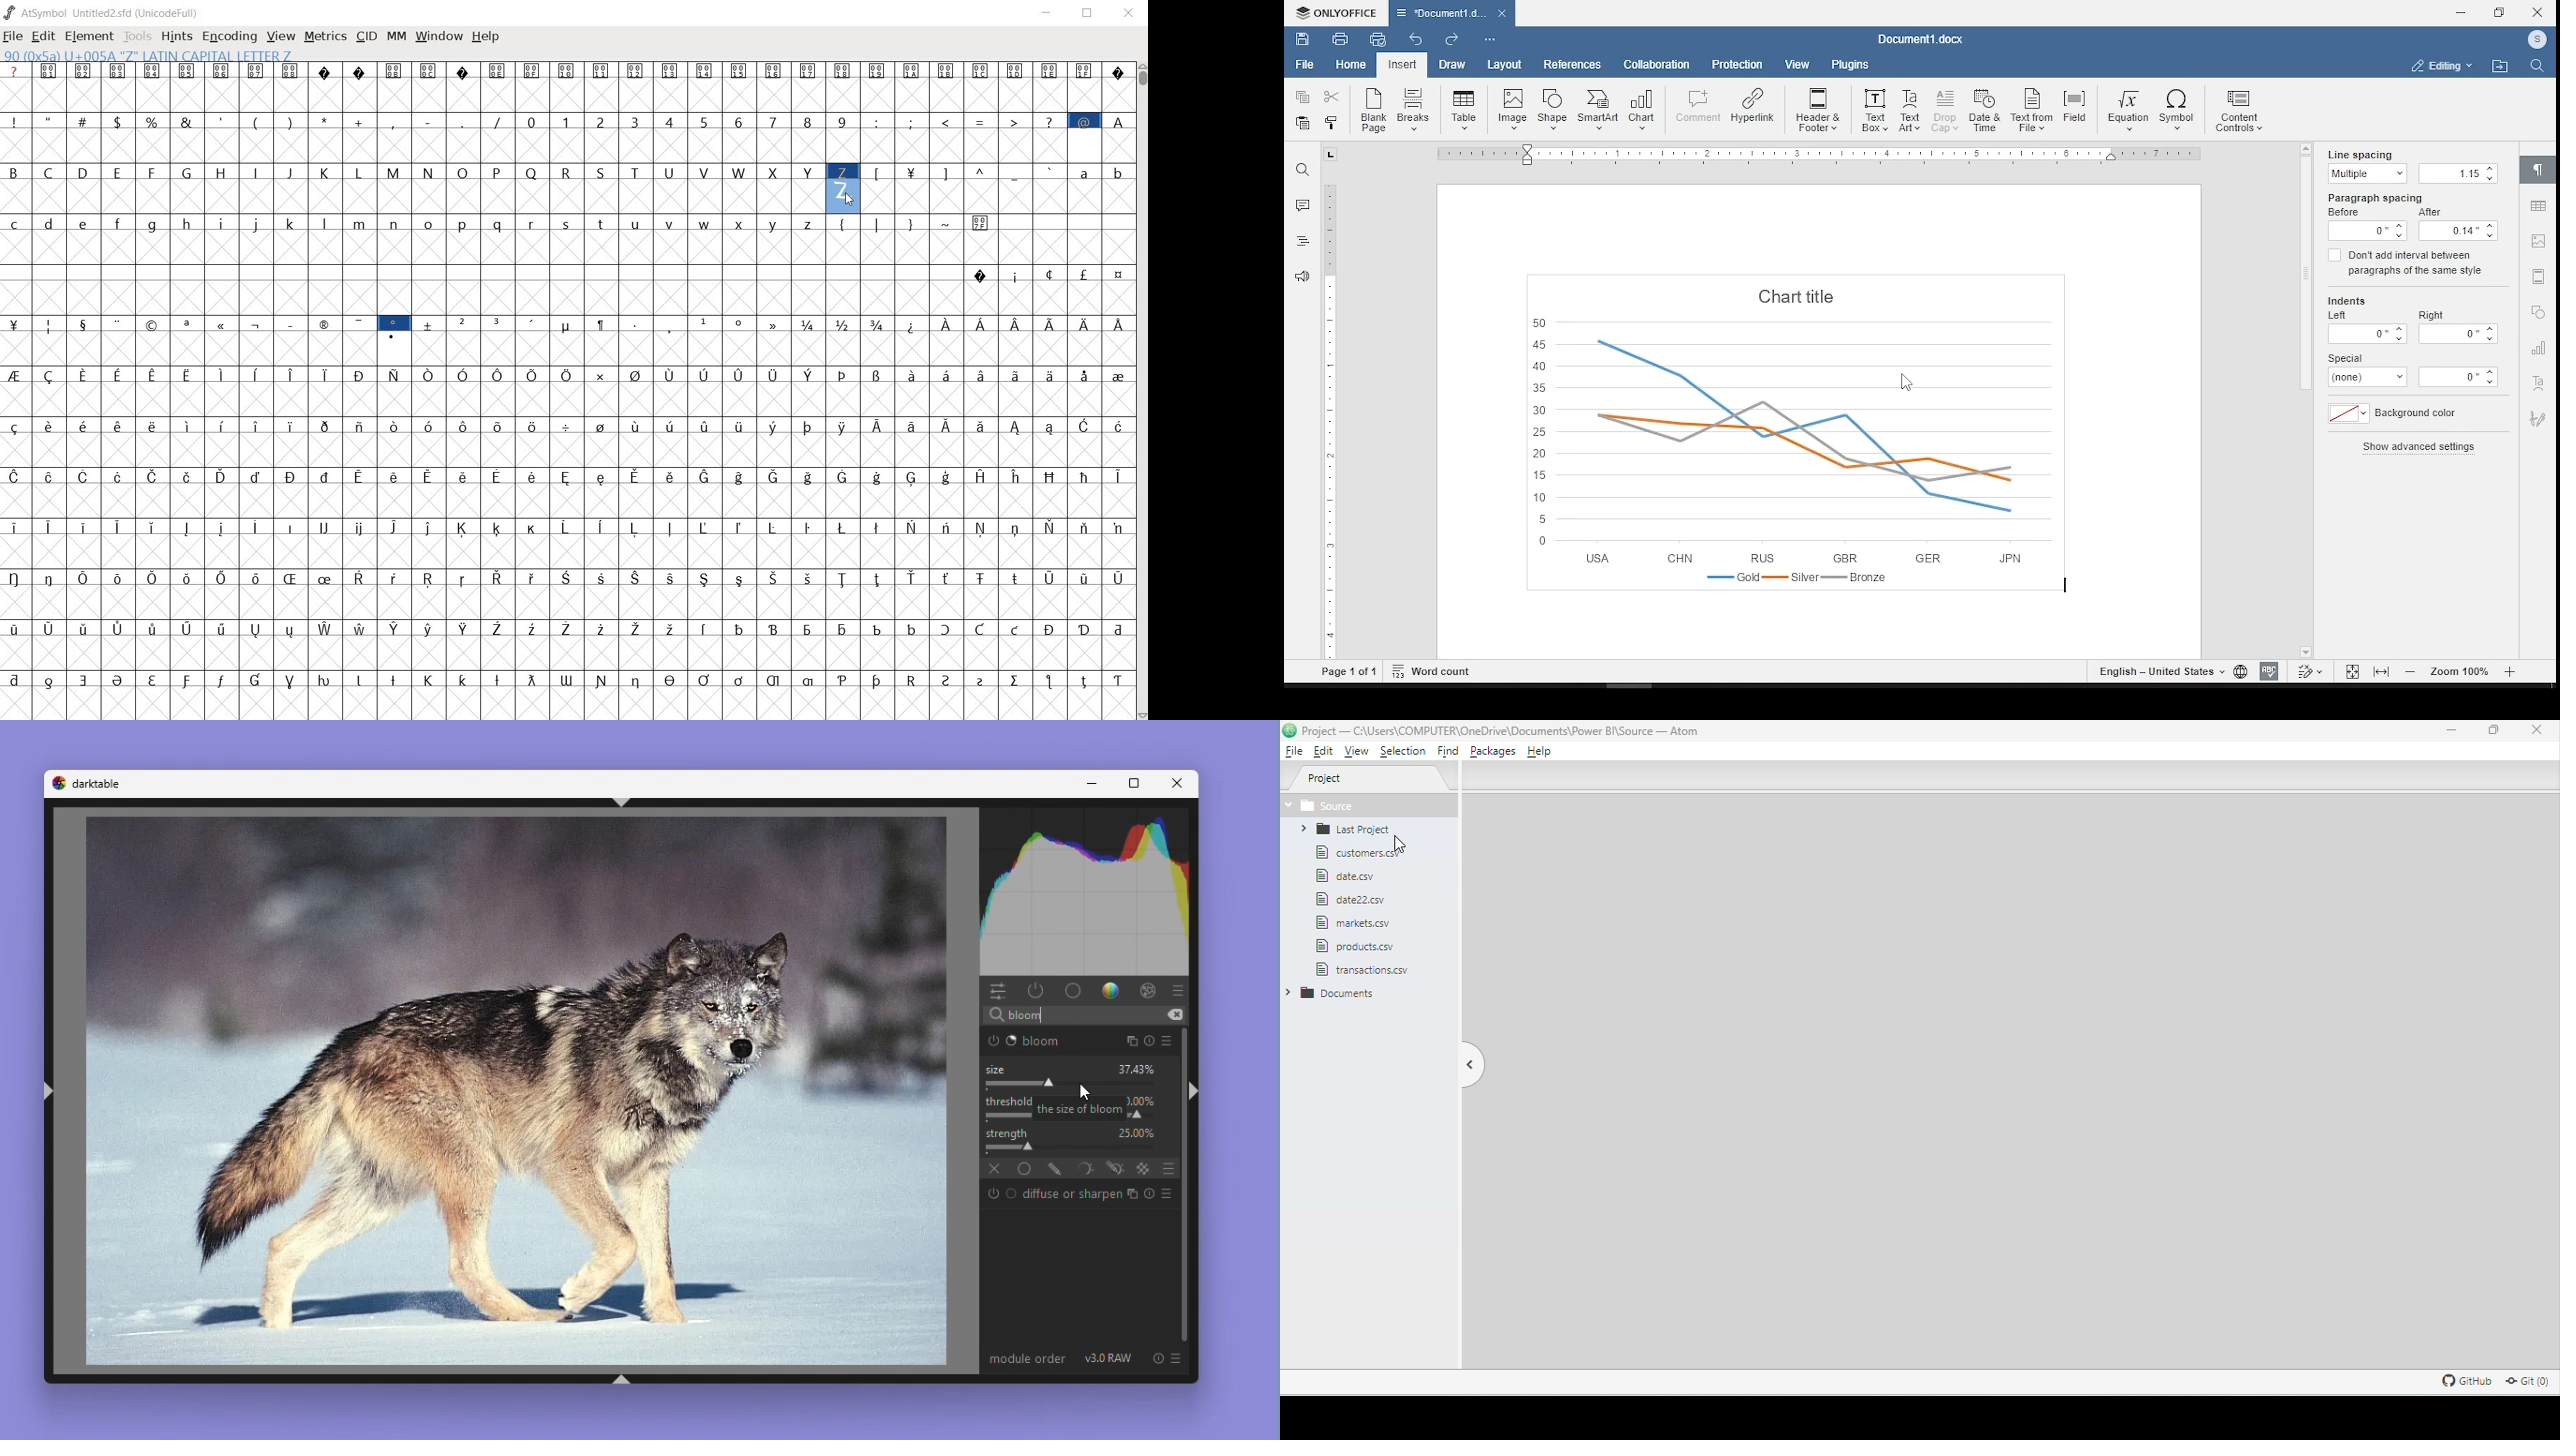 This screenshot has height=1456, width=2576. What do you see at coordinates (1166, 1040) in the screenshot?
I see `preset` at bounding box center [1166, 1040].